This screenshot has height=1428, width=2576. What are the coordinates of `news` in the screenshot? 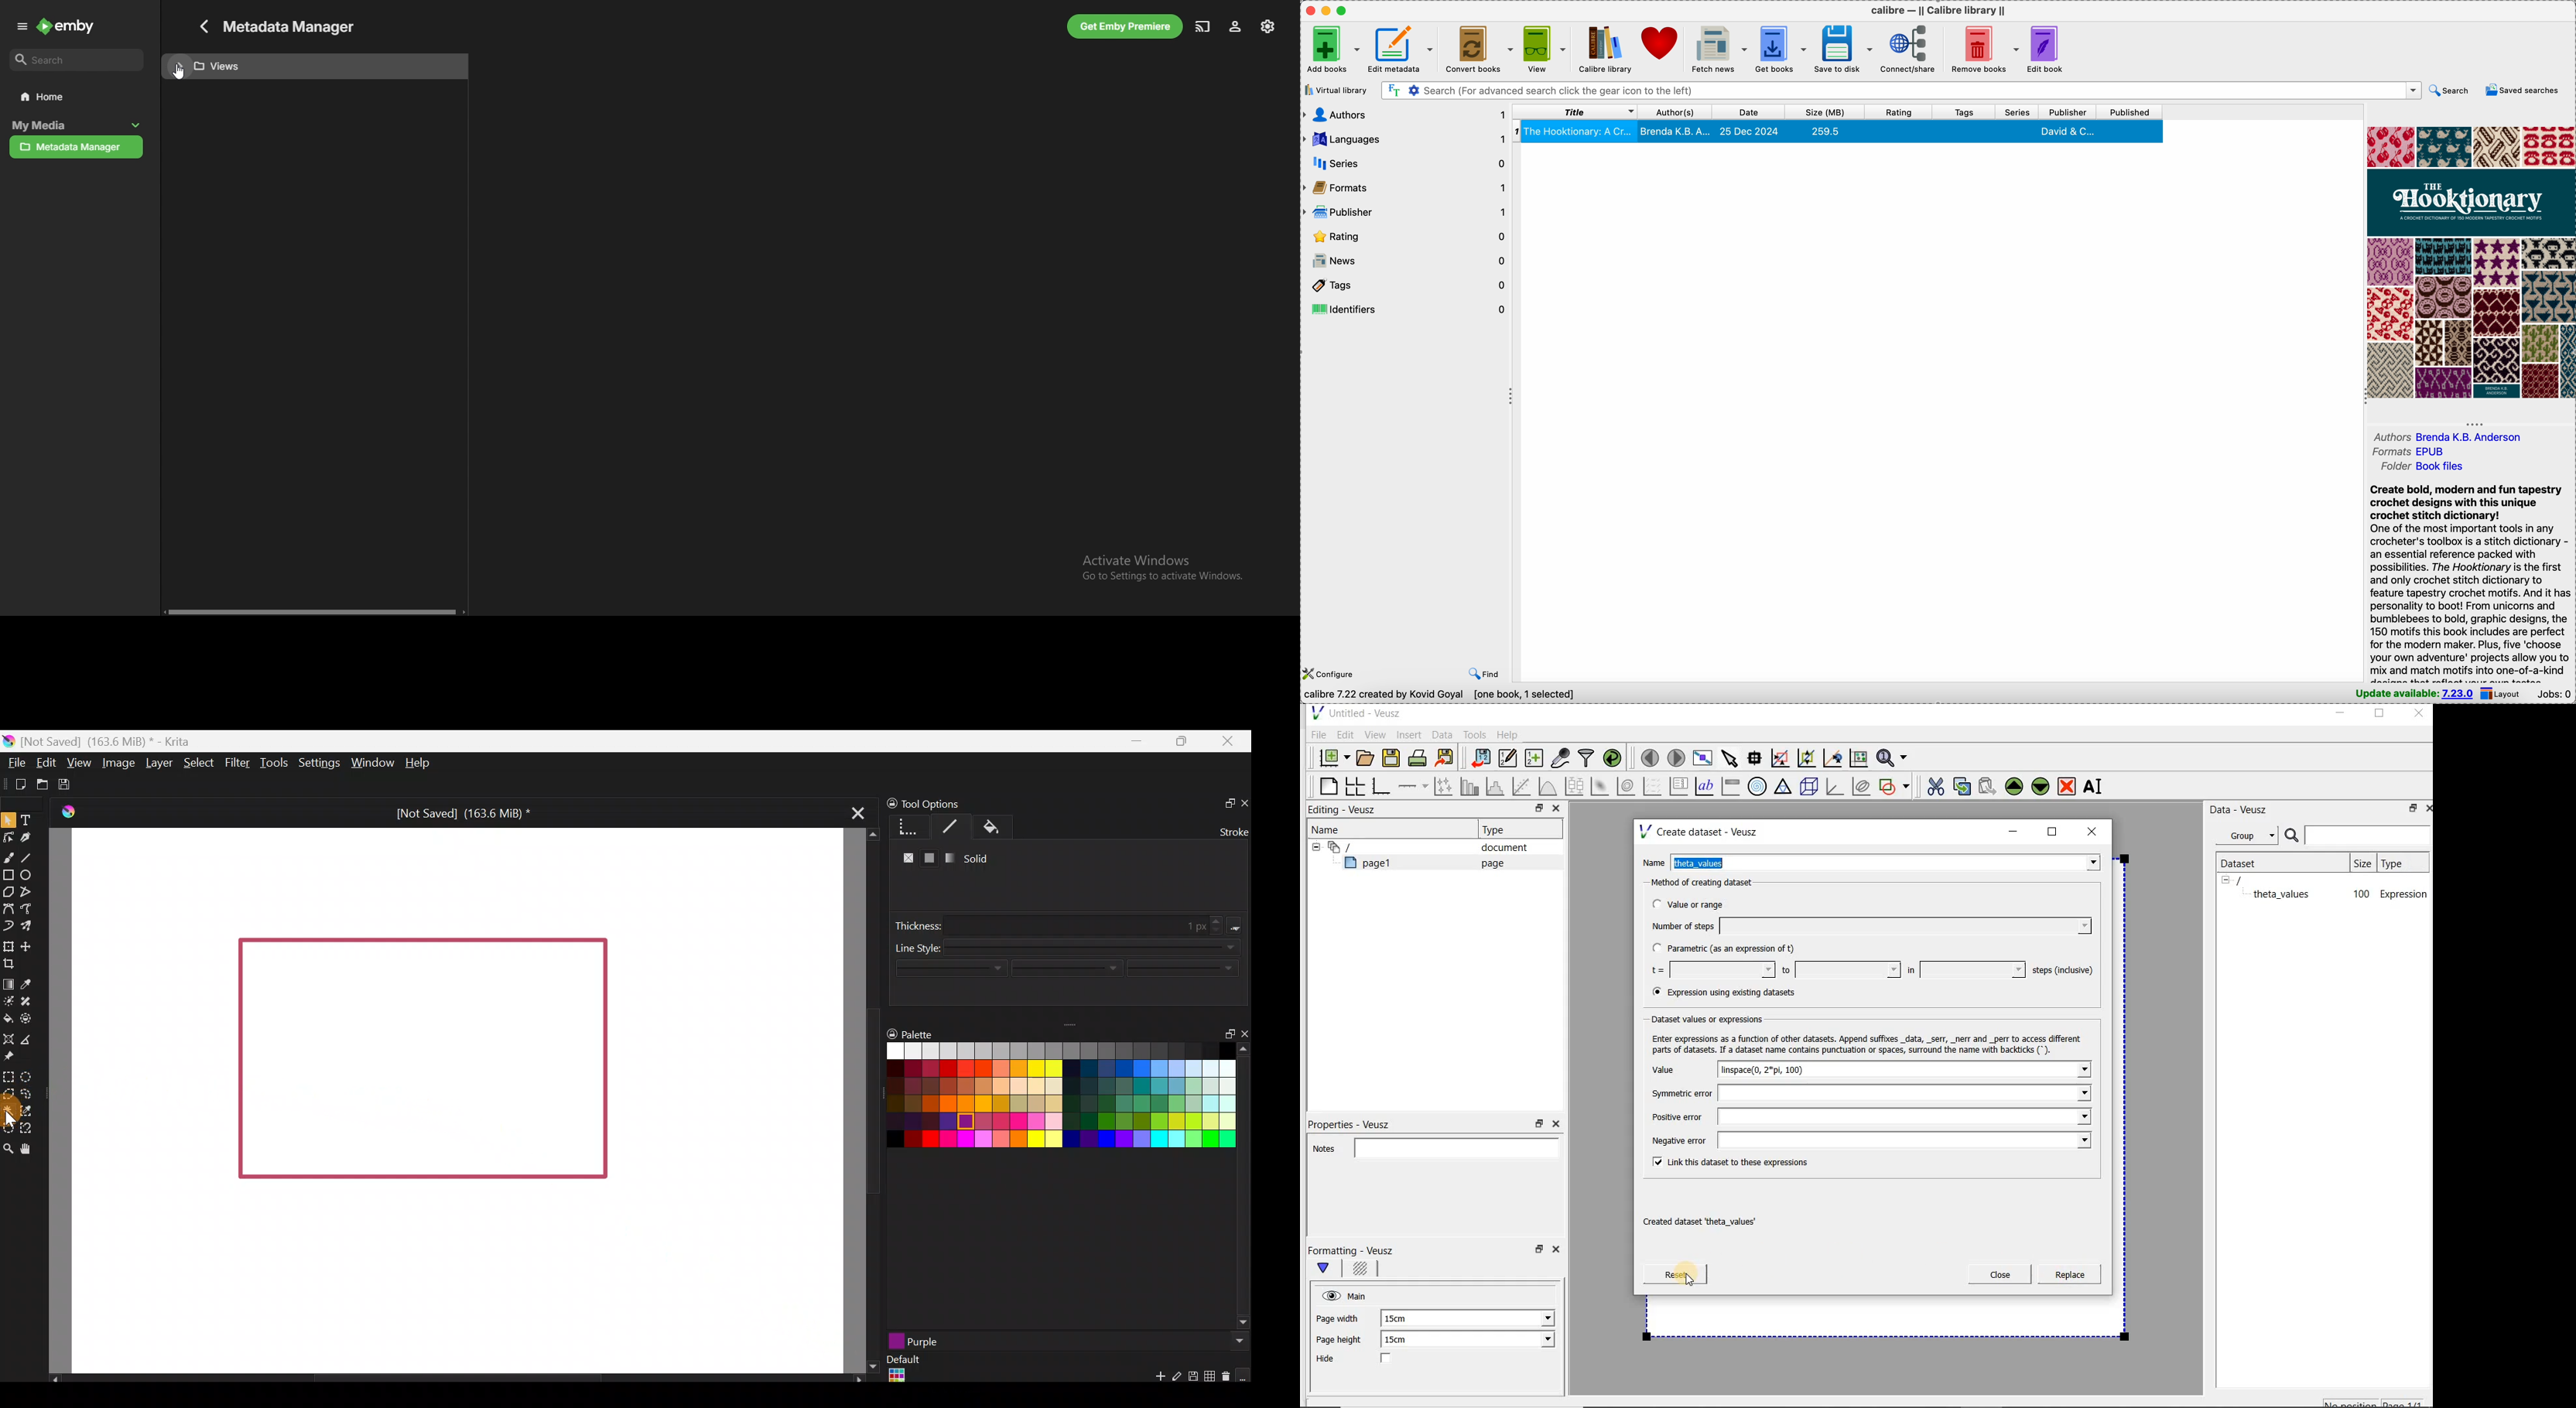 It's located at (1406, 261).